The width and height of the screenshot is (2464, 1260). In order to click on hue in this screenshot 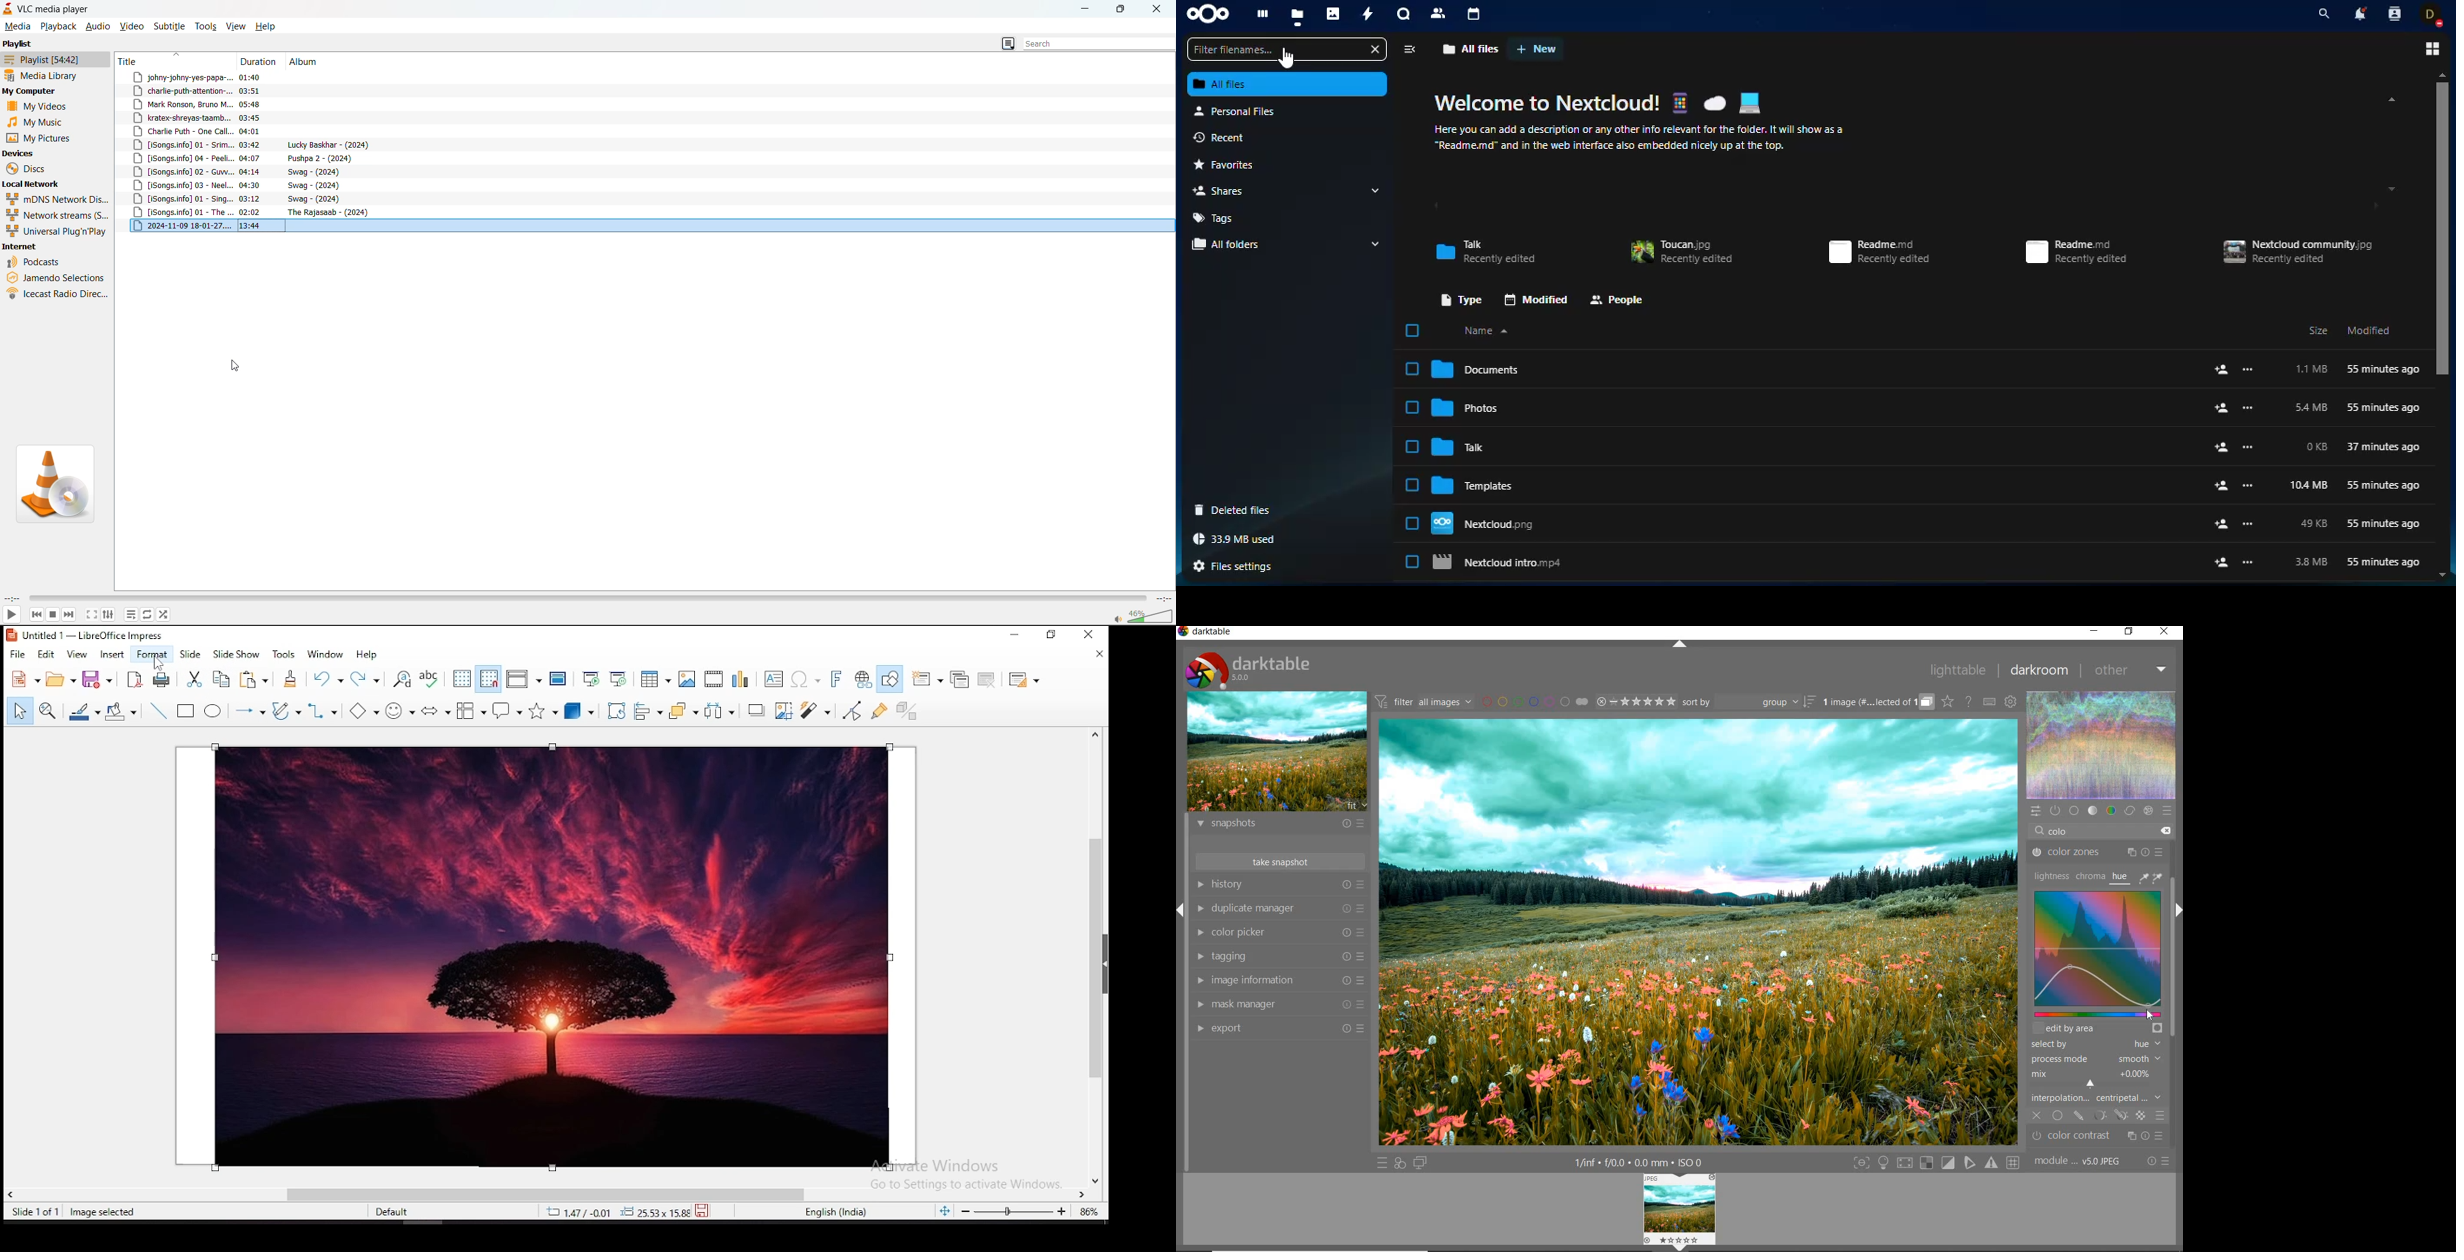, I will do `click(2121, 878)`.